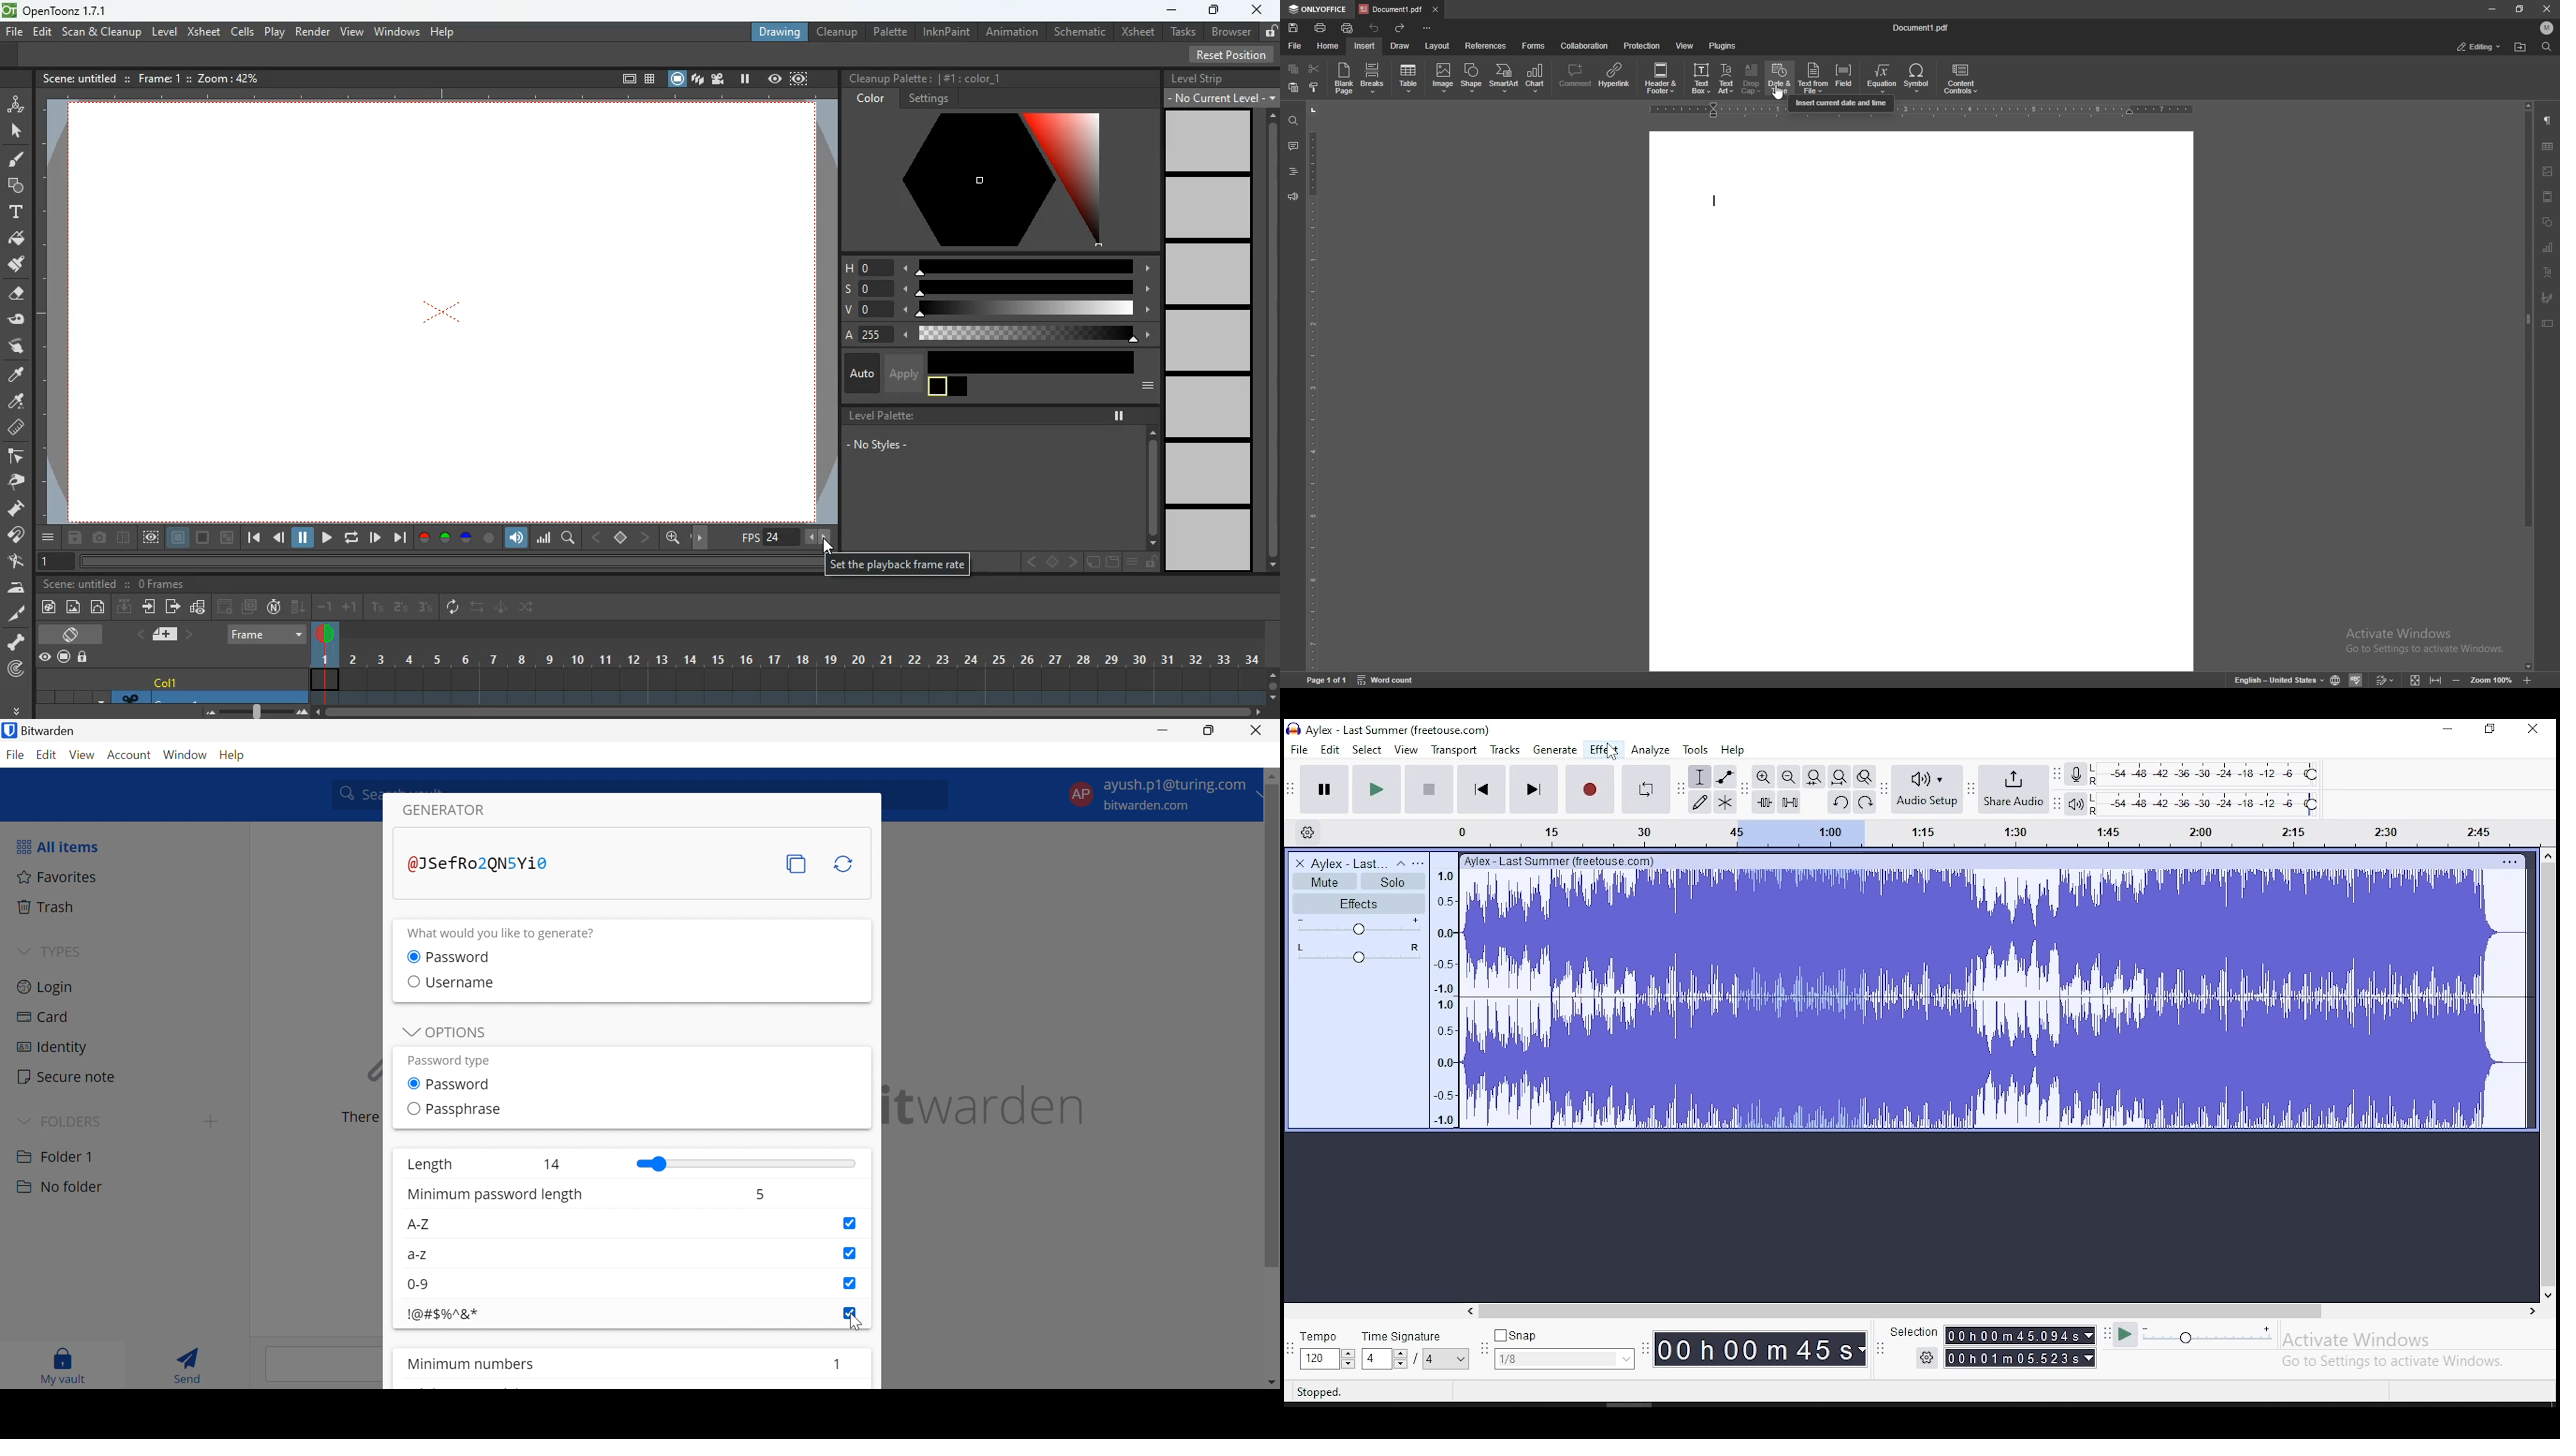  Describe the element at coordinates (167, 636) in the screenshot. I see `page` at that location.